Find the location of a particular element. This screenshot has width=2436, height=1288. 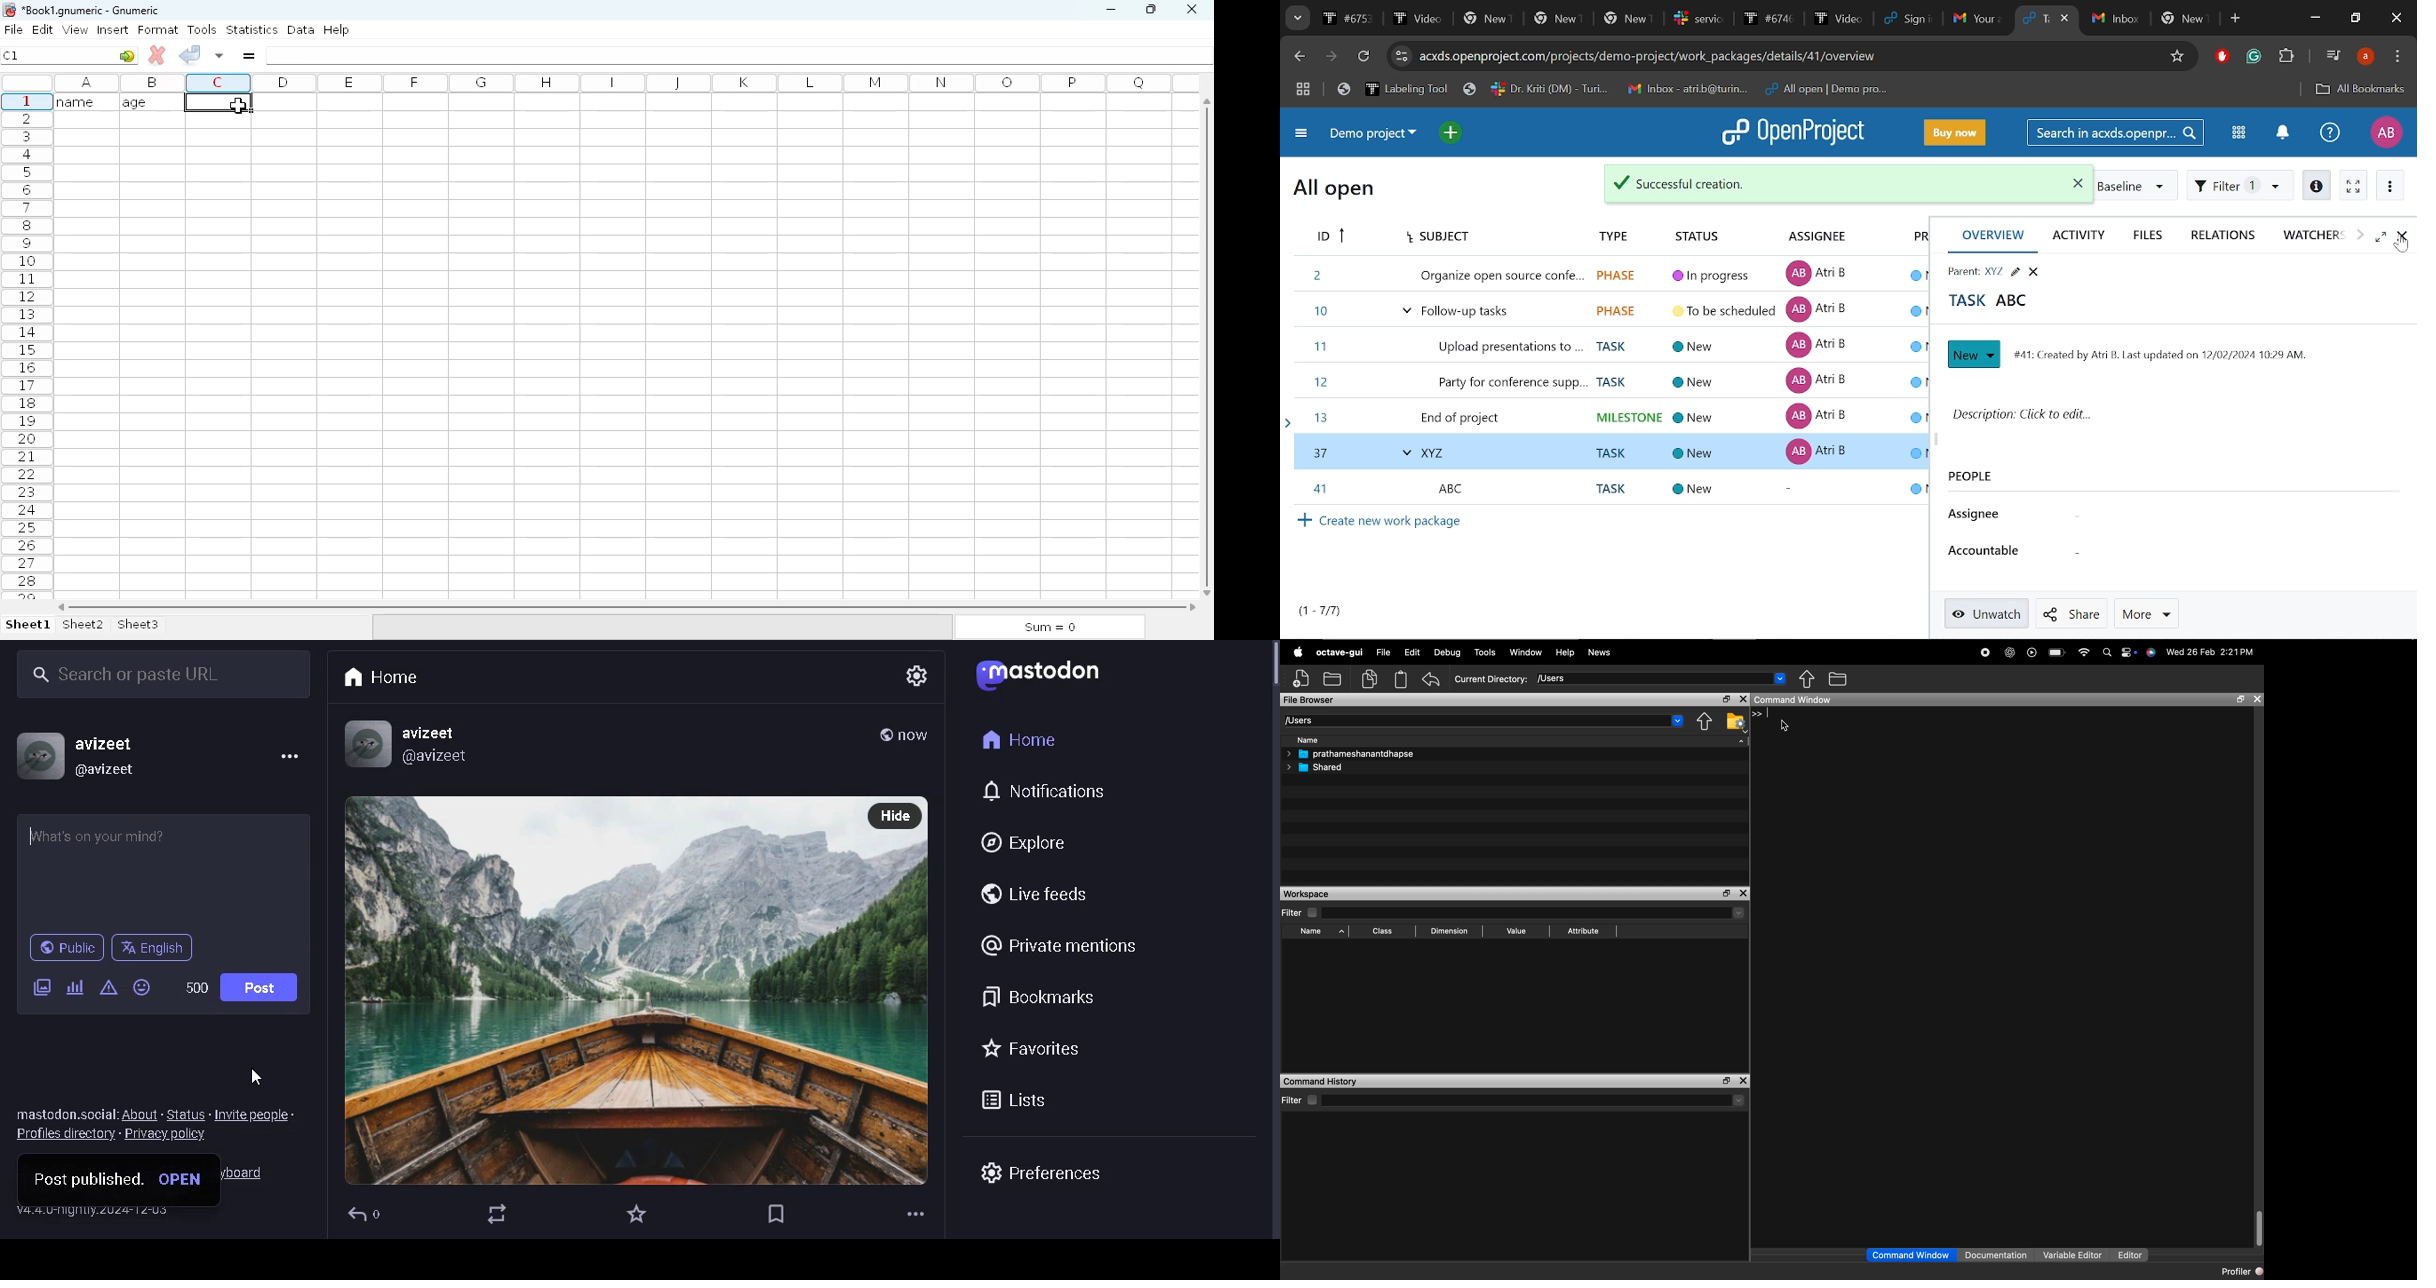

Activate zen mode is located at coordinates (2355, 184).